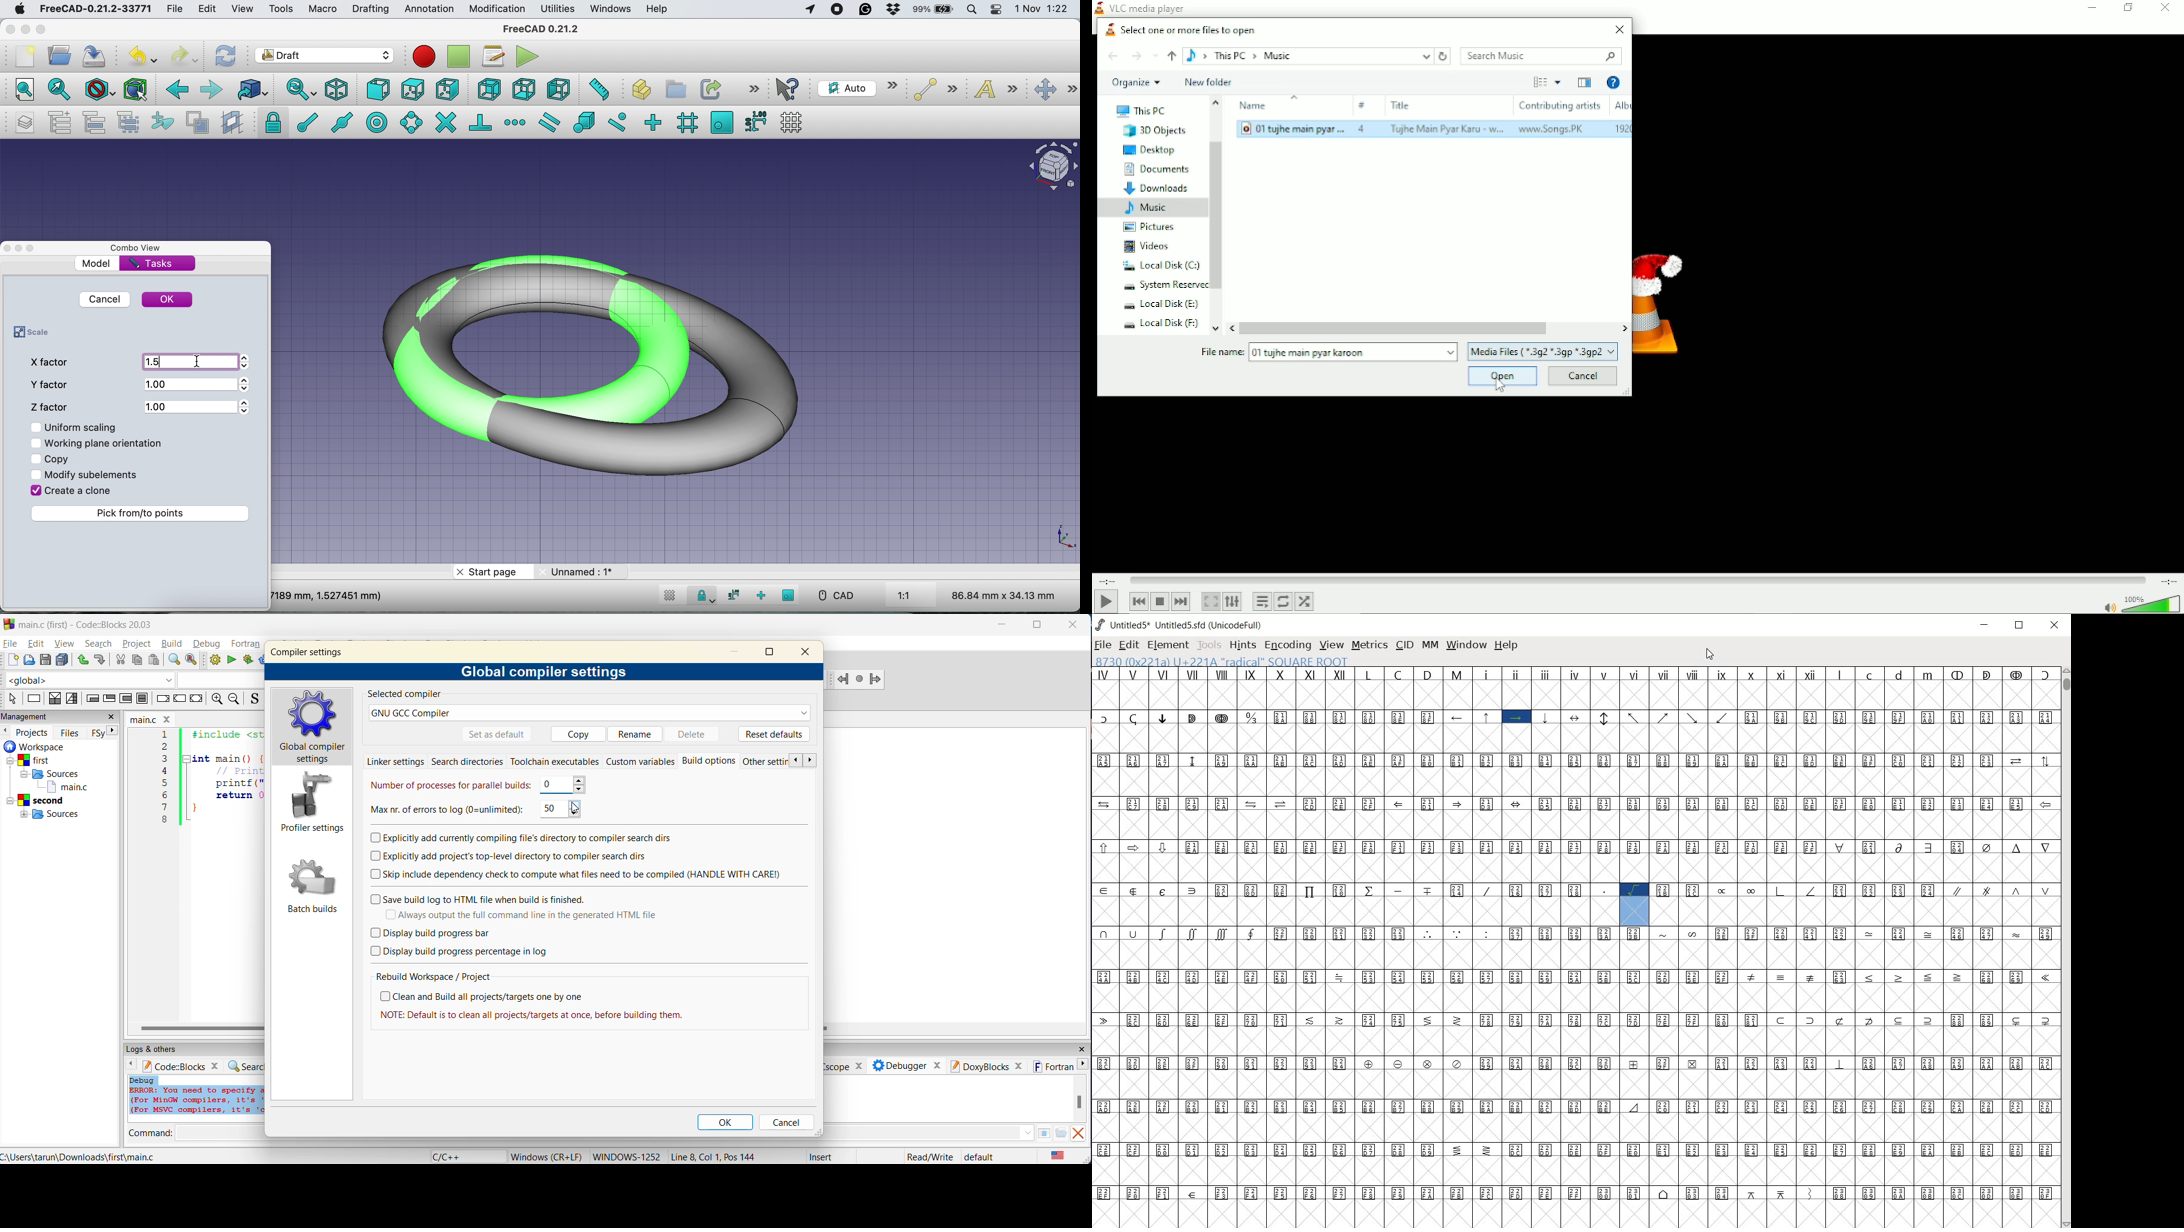 Image resolution: width=2184 pixels, height=1232 pixels. What do you see at coordinates (1155, 188) in the screenshot?
I see `Downloads` at bounding box center [1155, 188].